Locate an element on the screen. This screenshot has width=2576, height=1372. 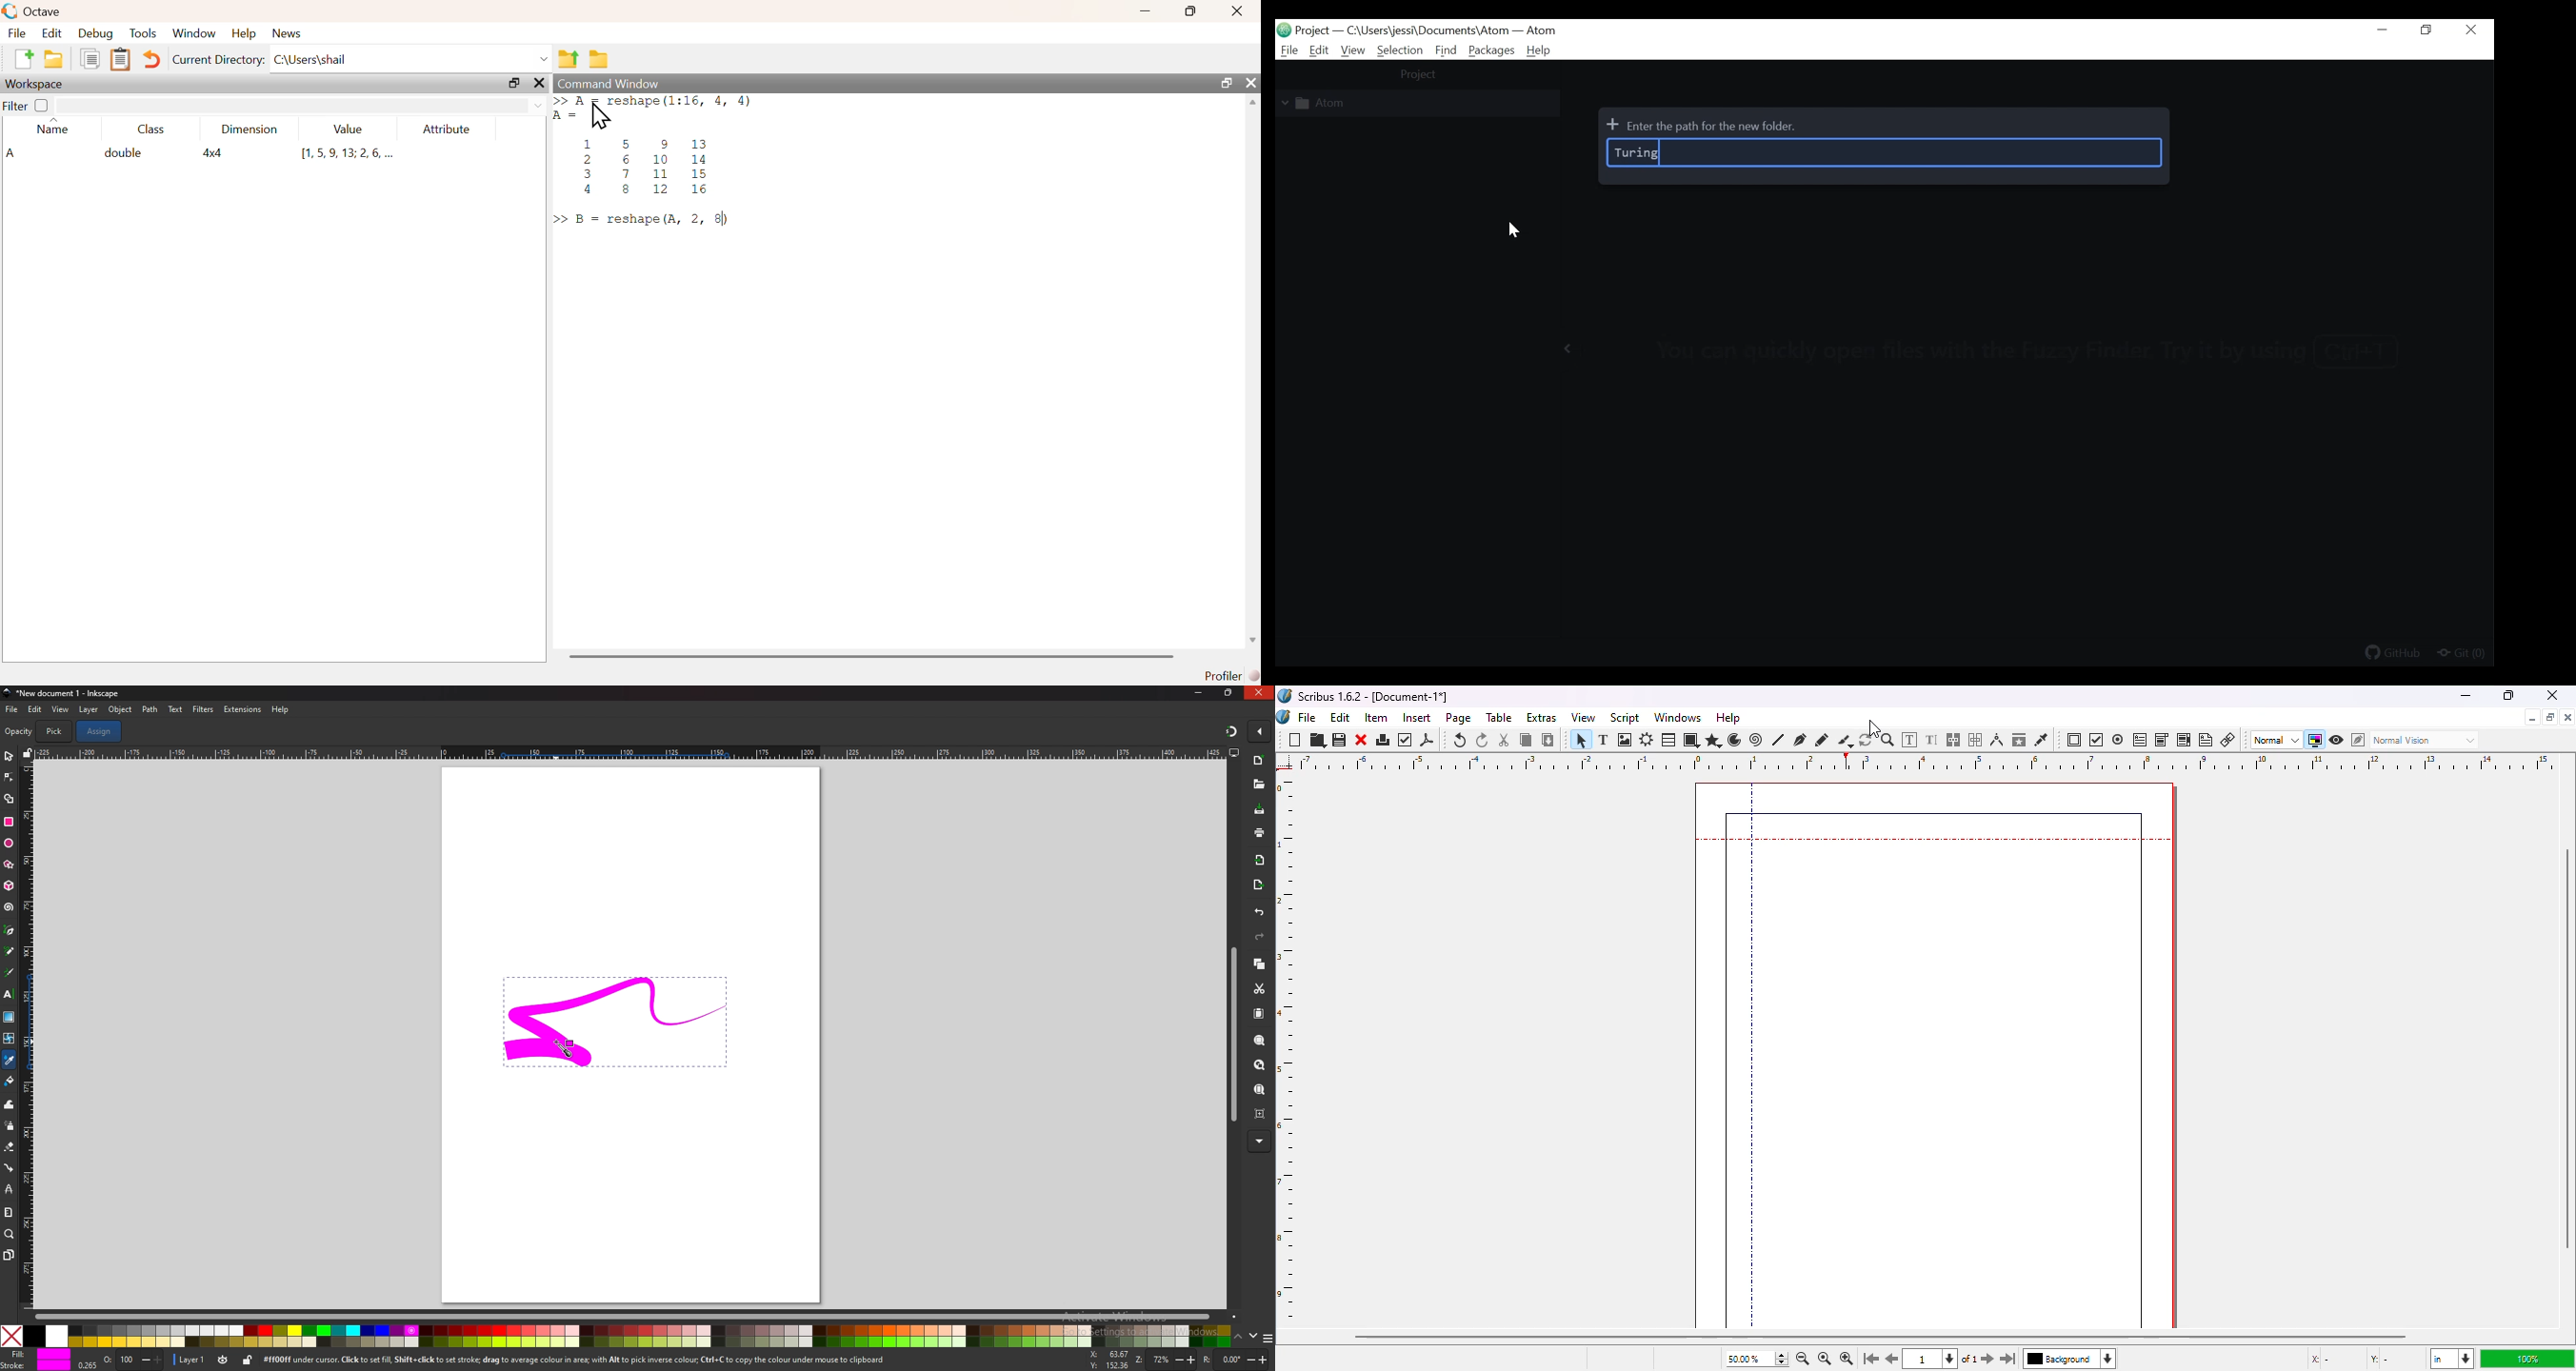
extras is located at coordinates (1542, 717).